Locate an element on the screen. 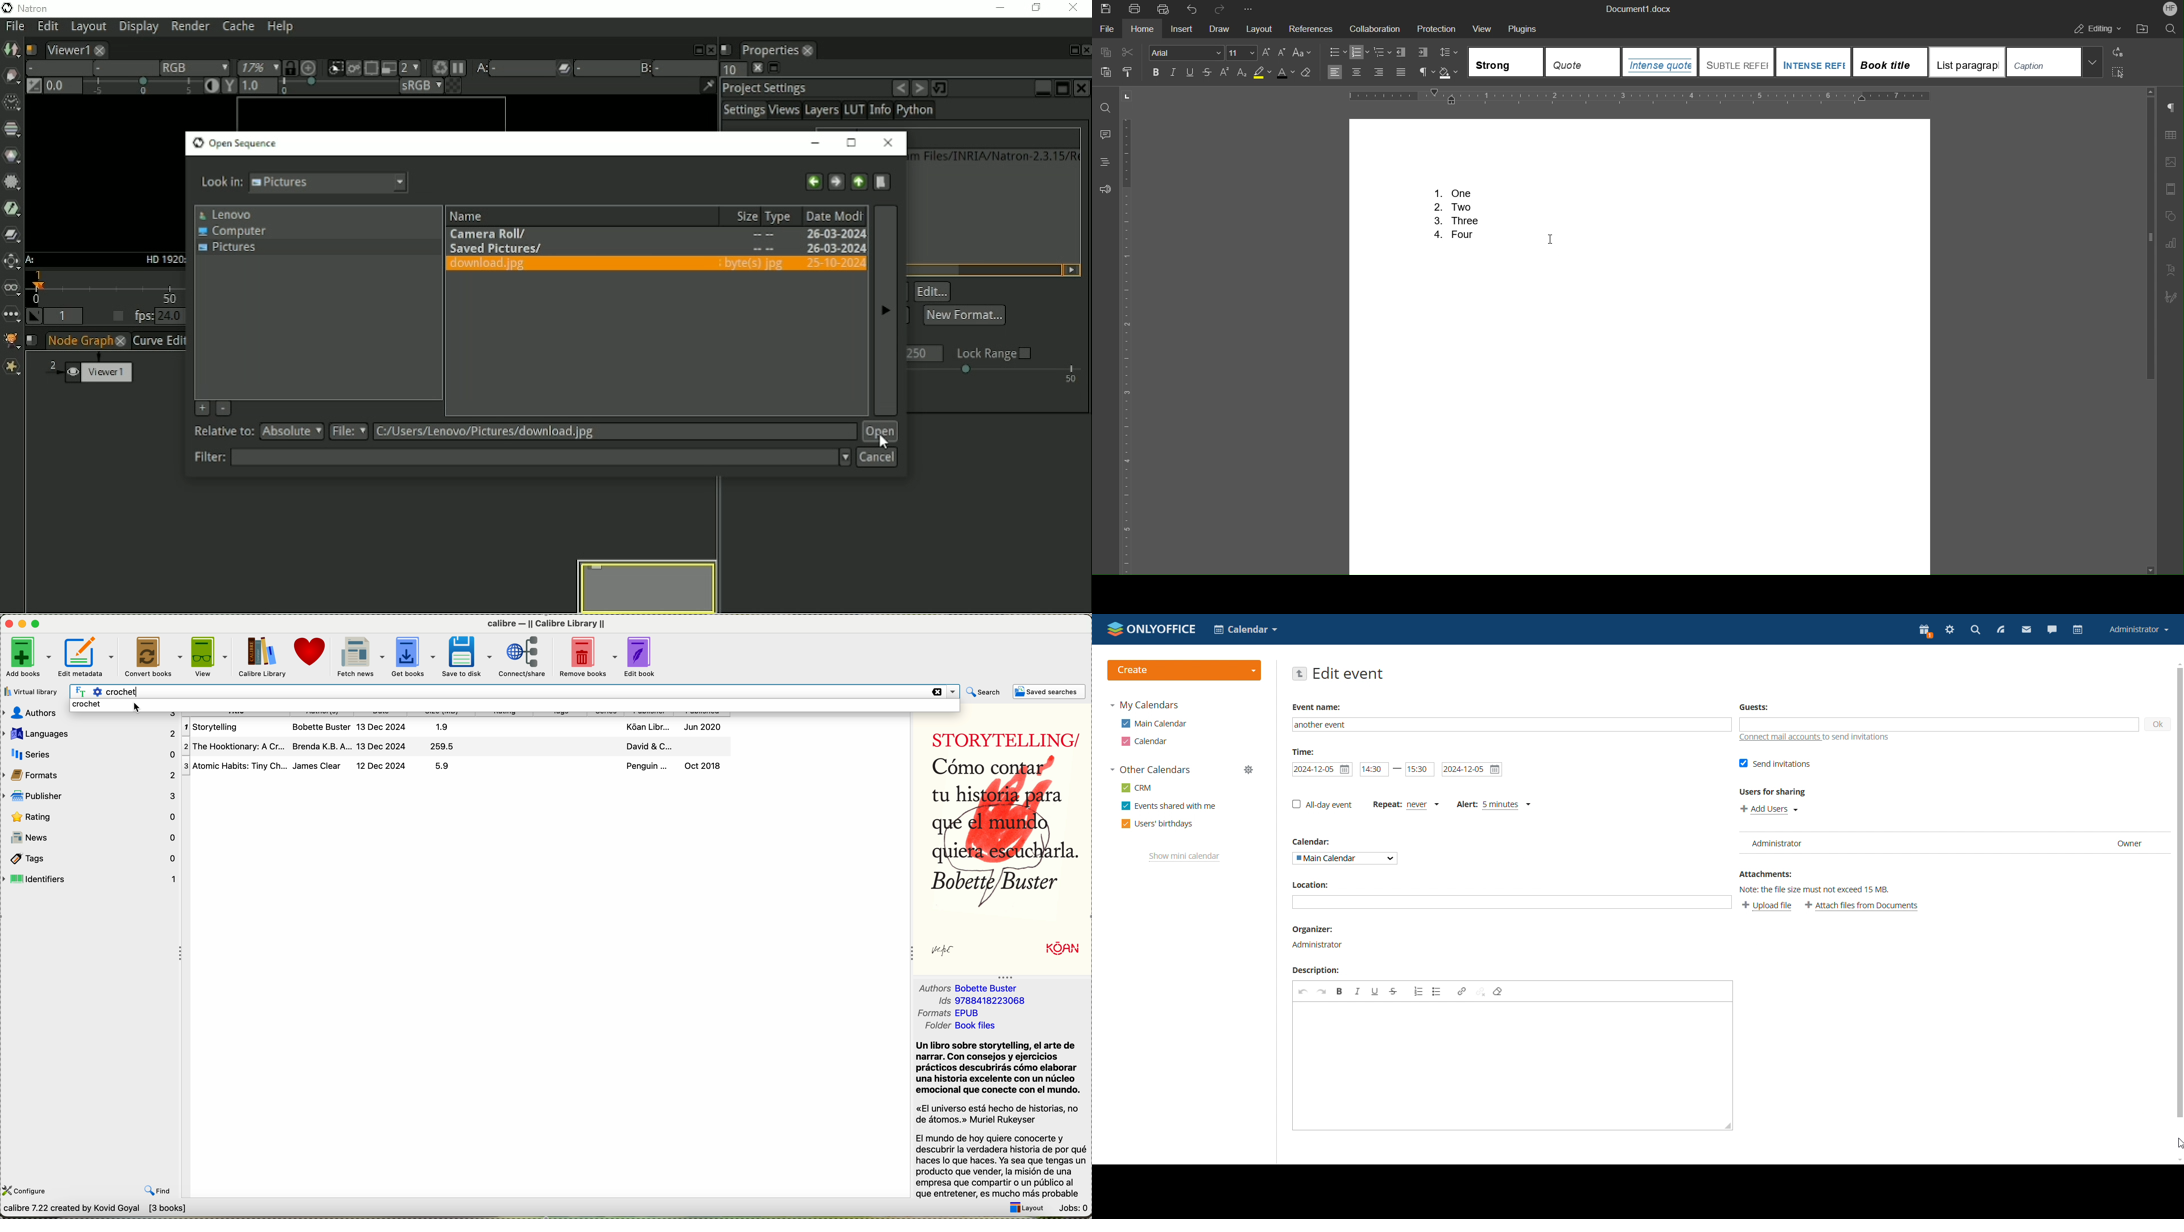 The width and height of the screenshot is (2184, 1232). cursor is located at coordinates (2177, 1145).